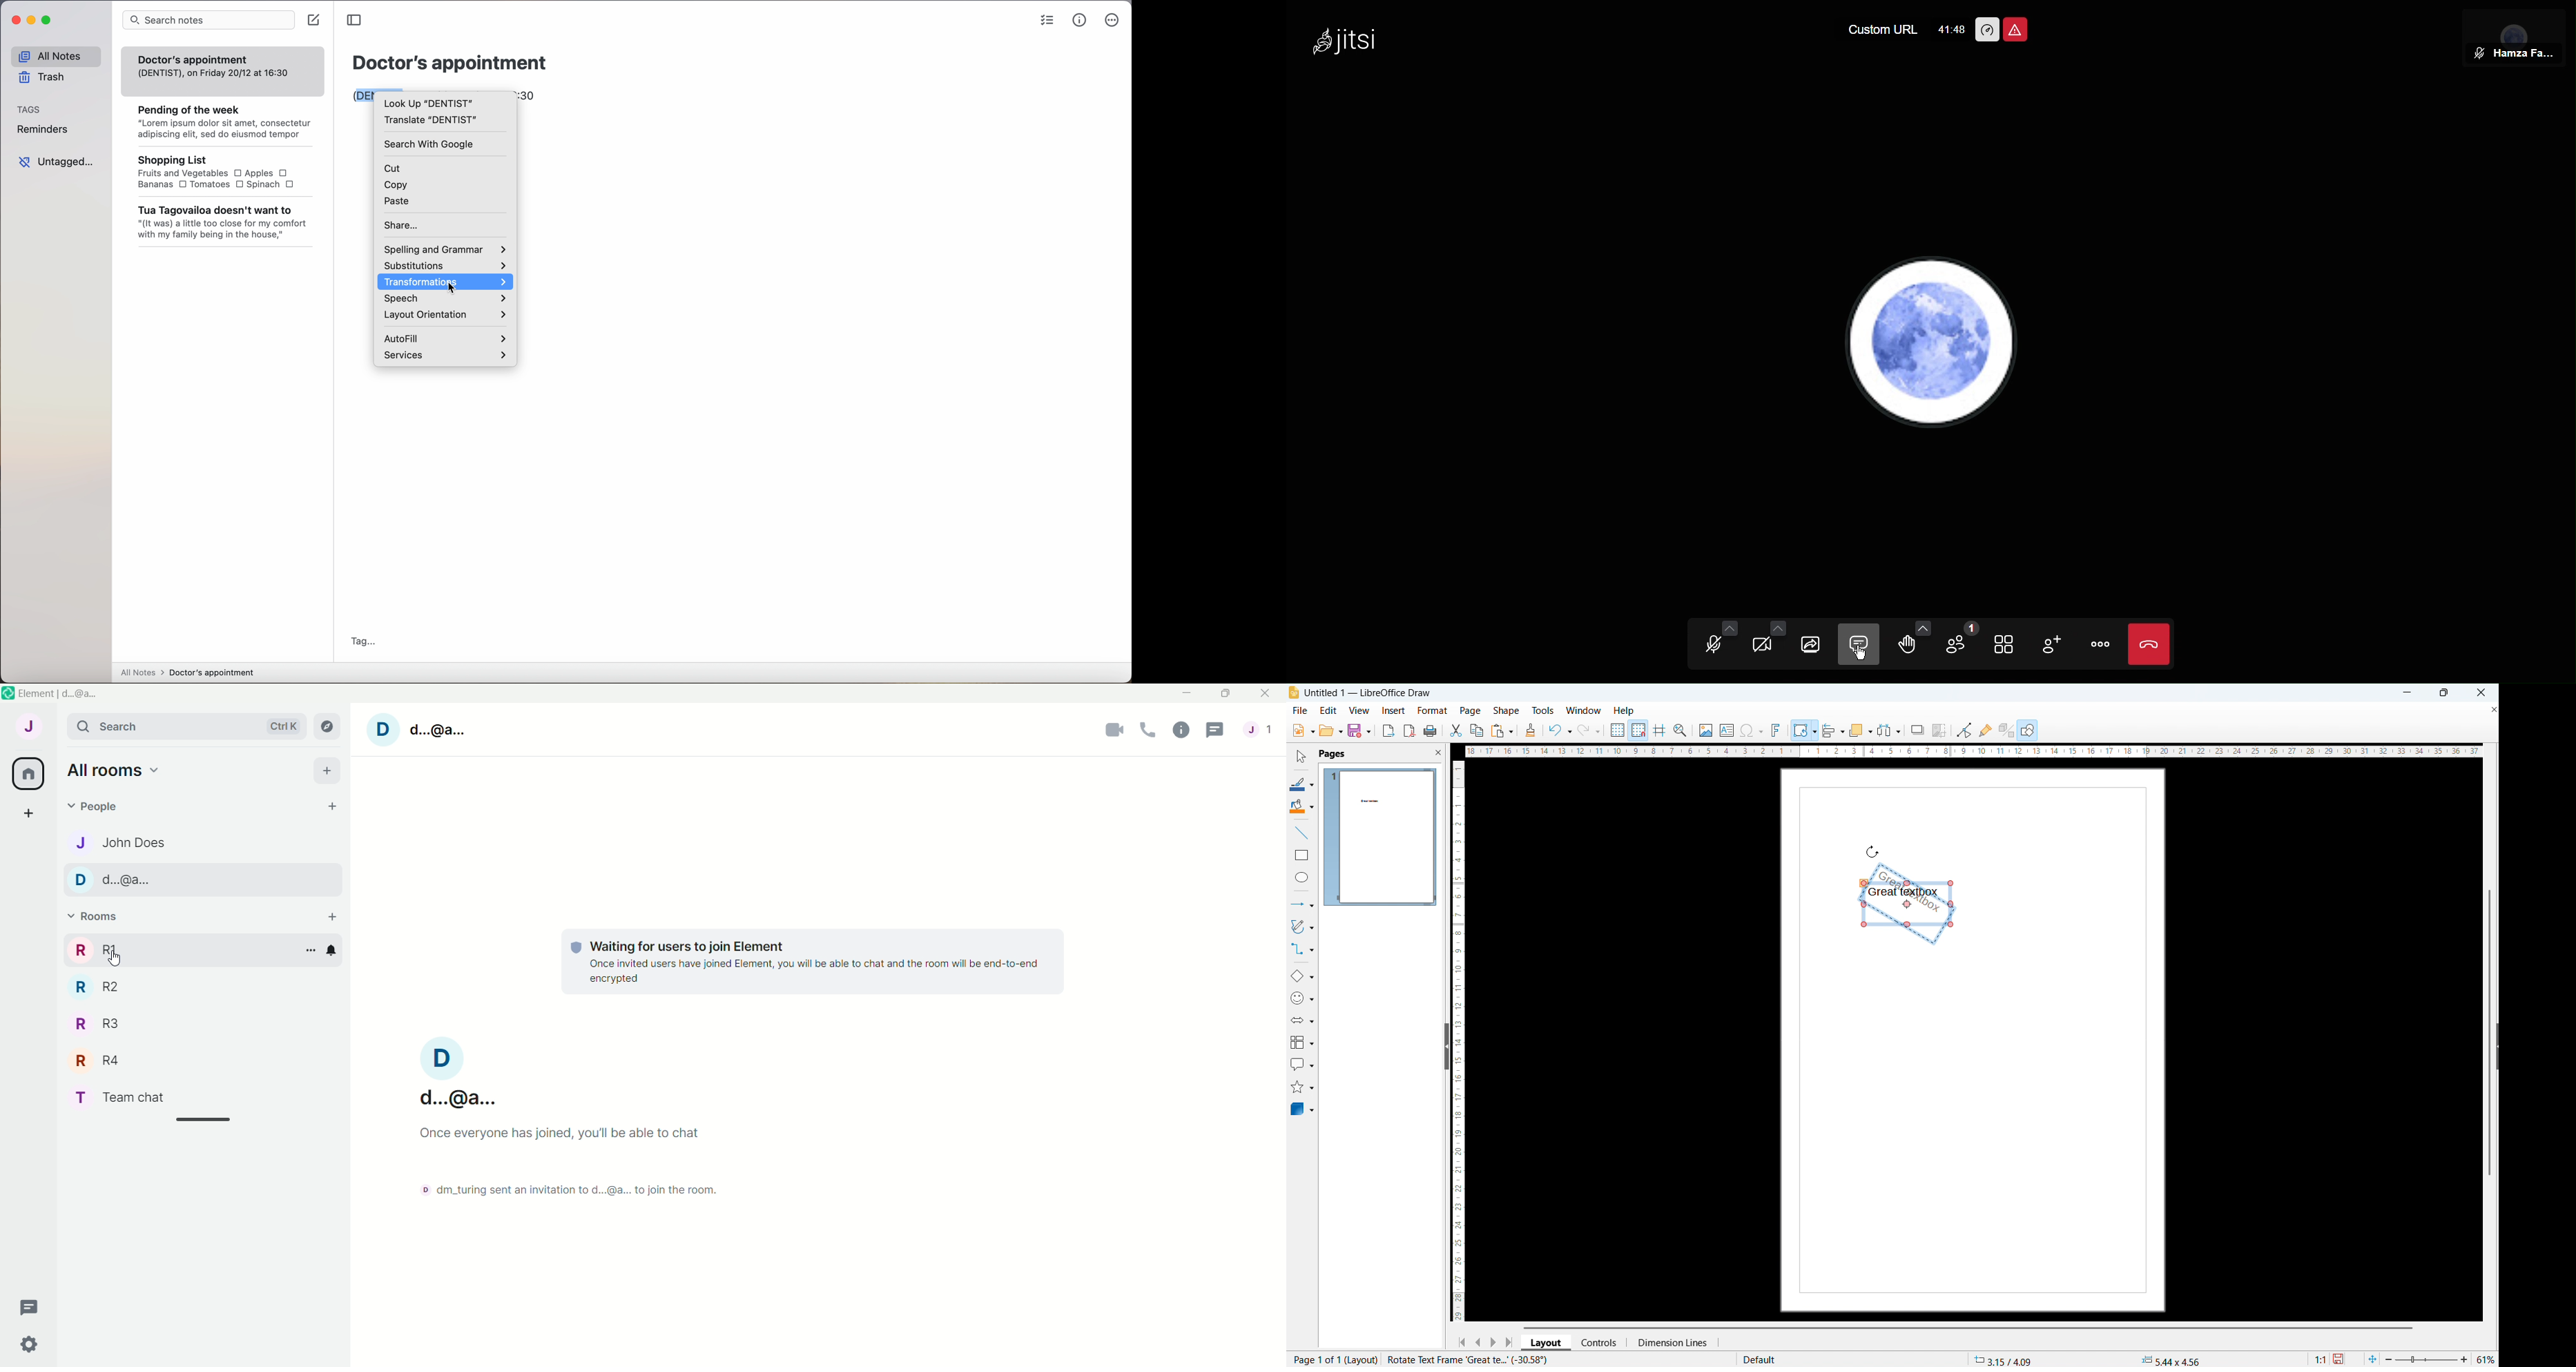  I want to click on line tool, so click(1301, 832).